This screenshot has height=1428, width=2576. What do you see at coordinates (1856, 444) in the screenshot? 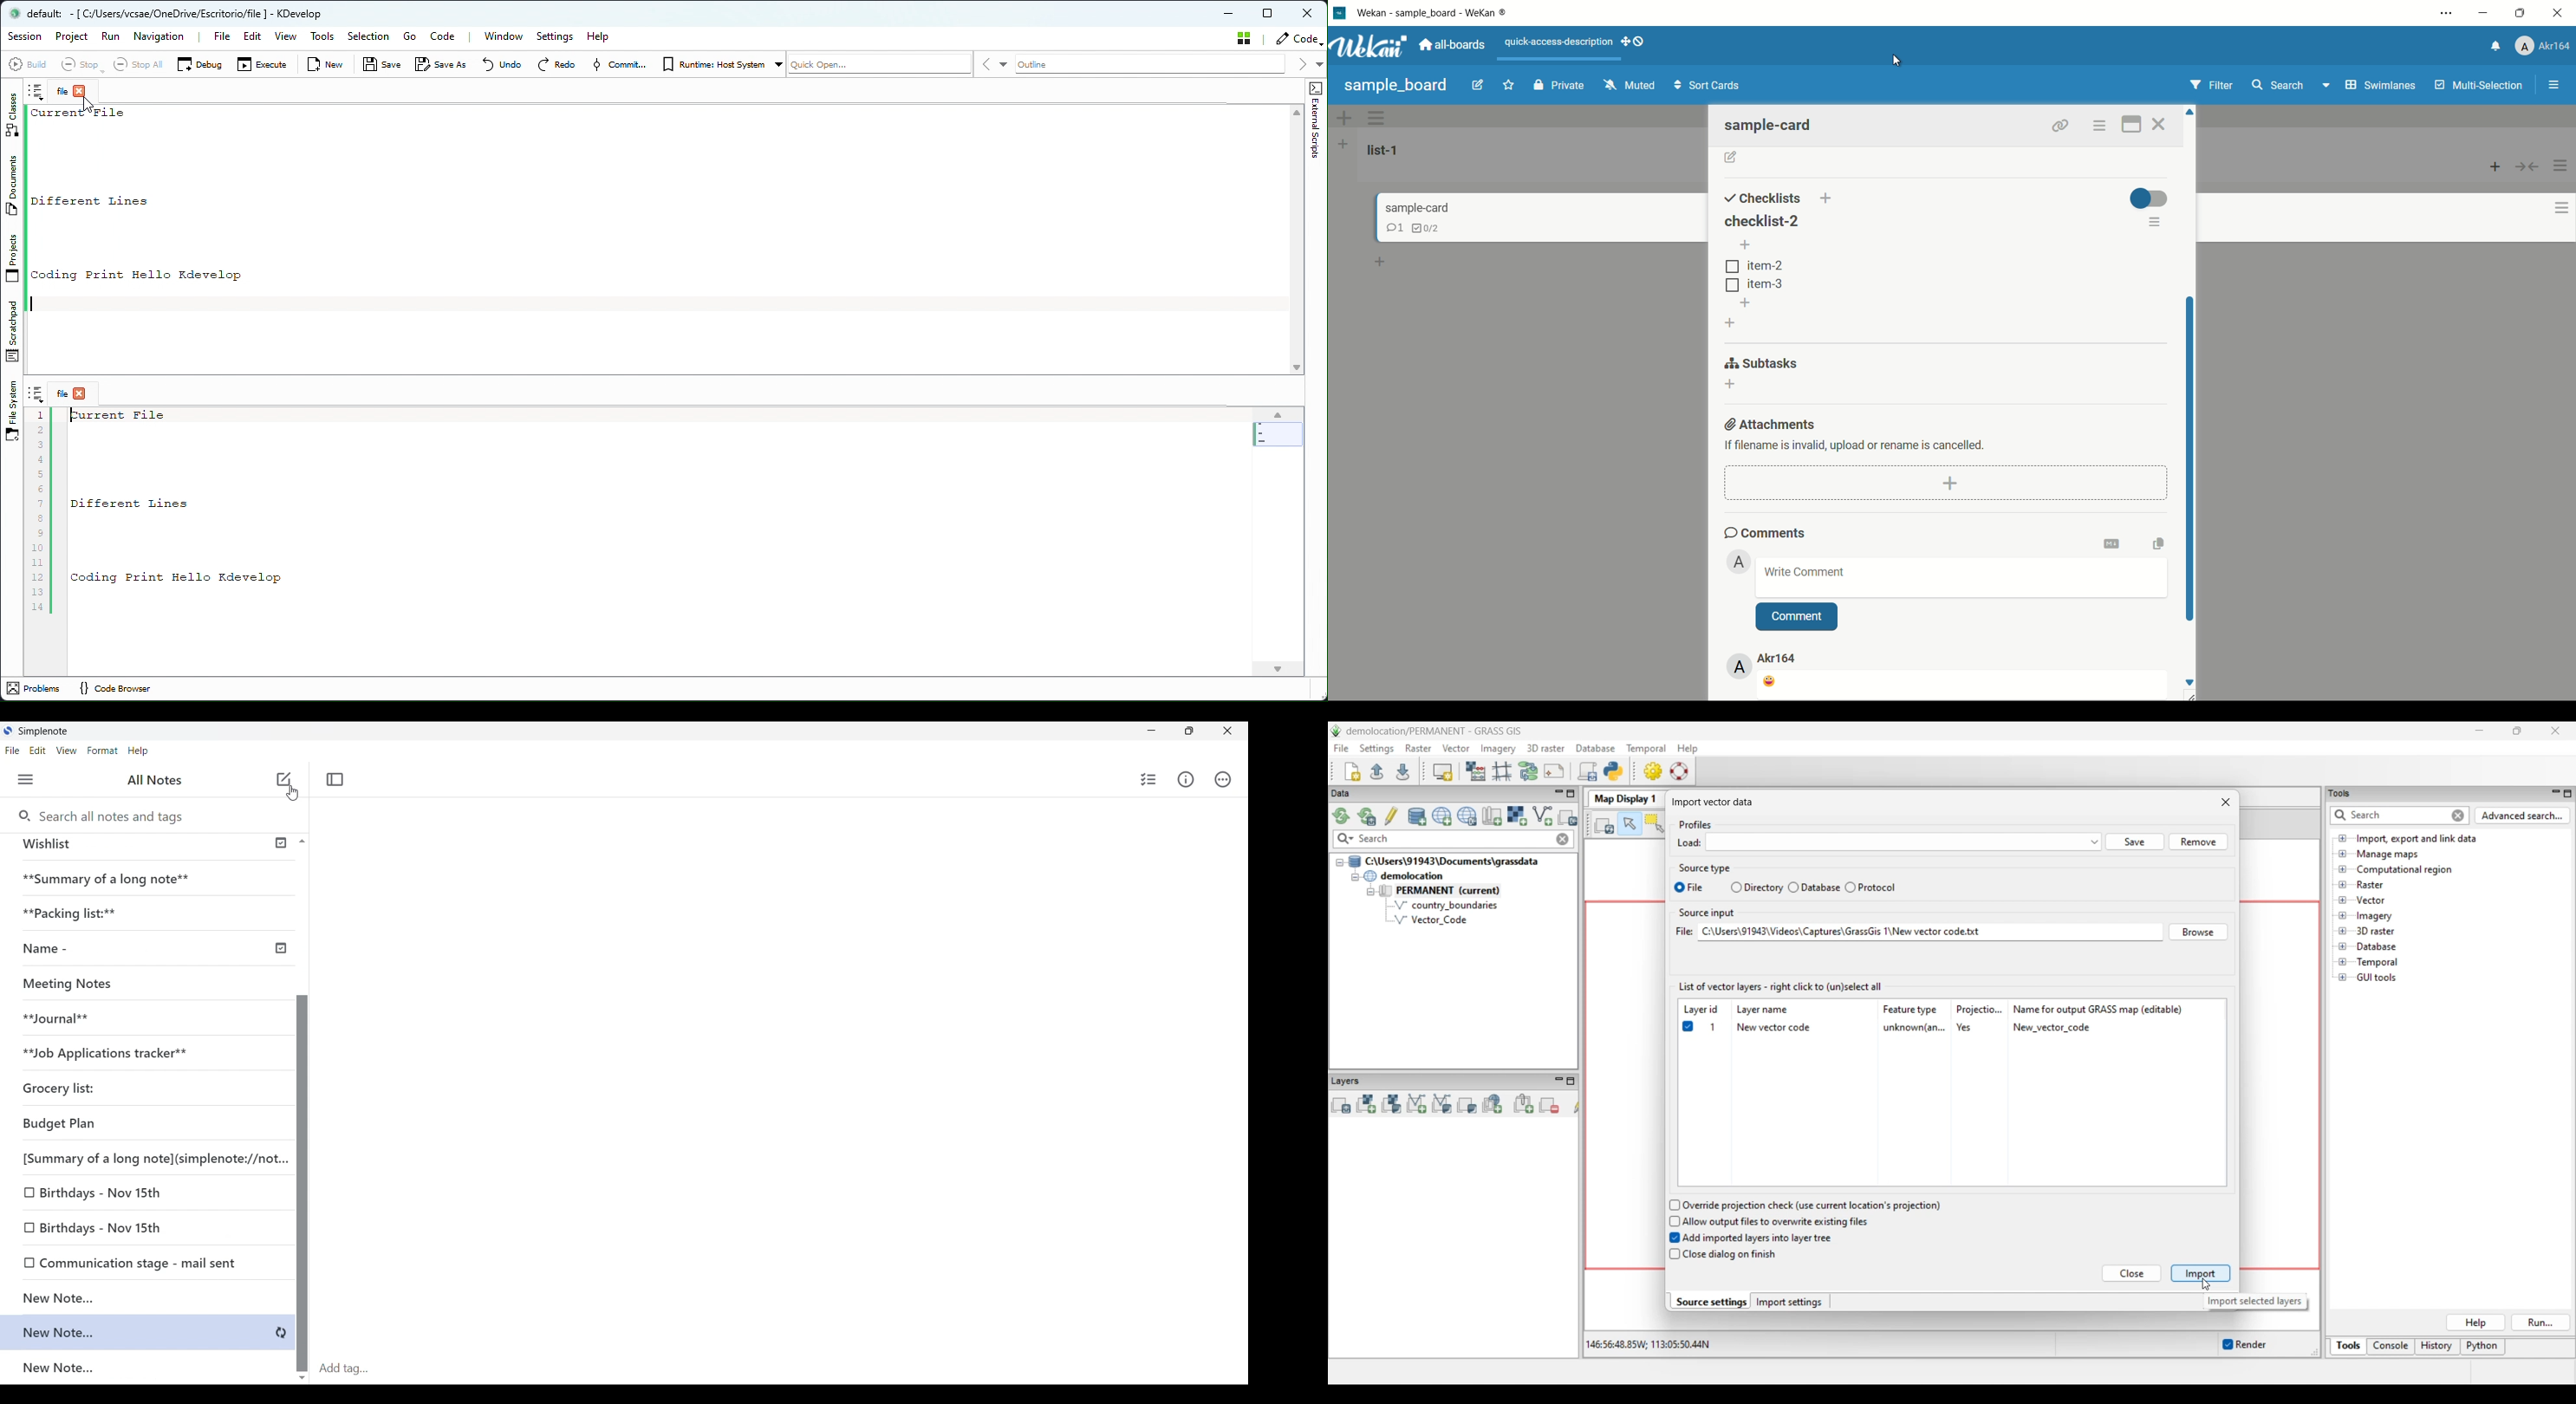
I see `text` at bounding box center [1856, 444].